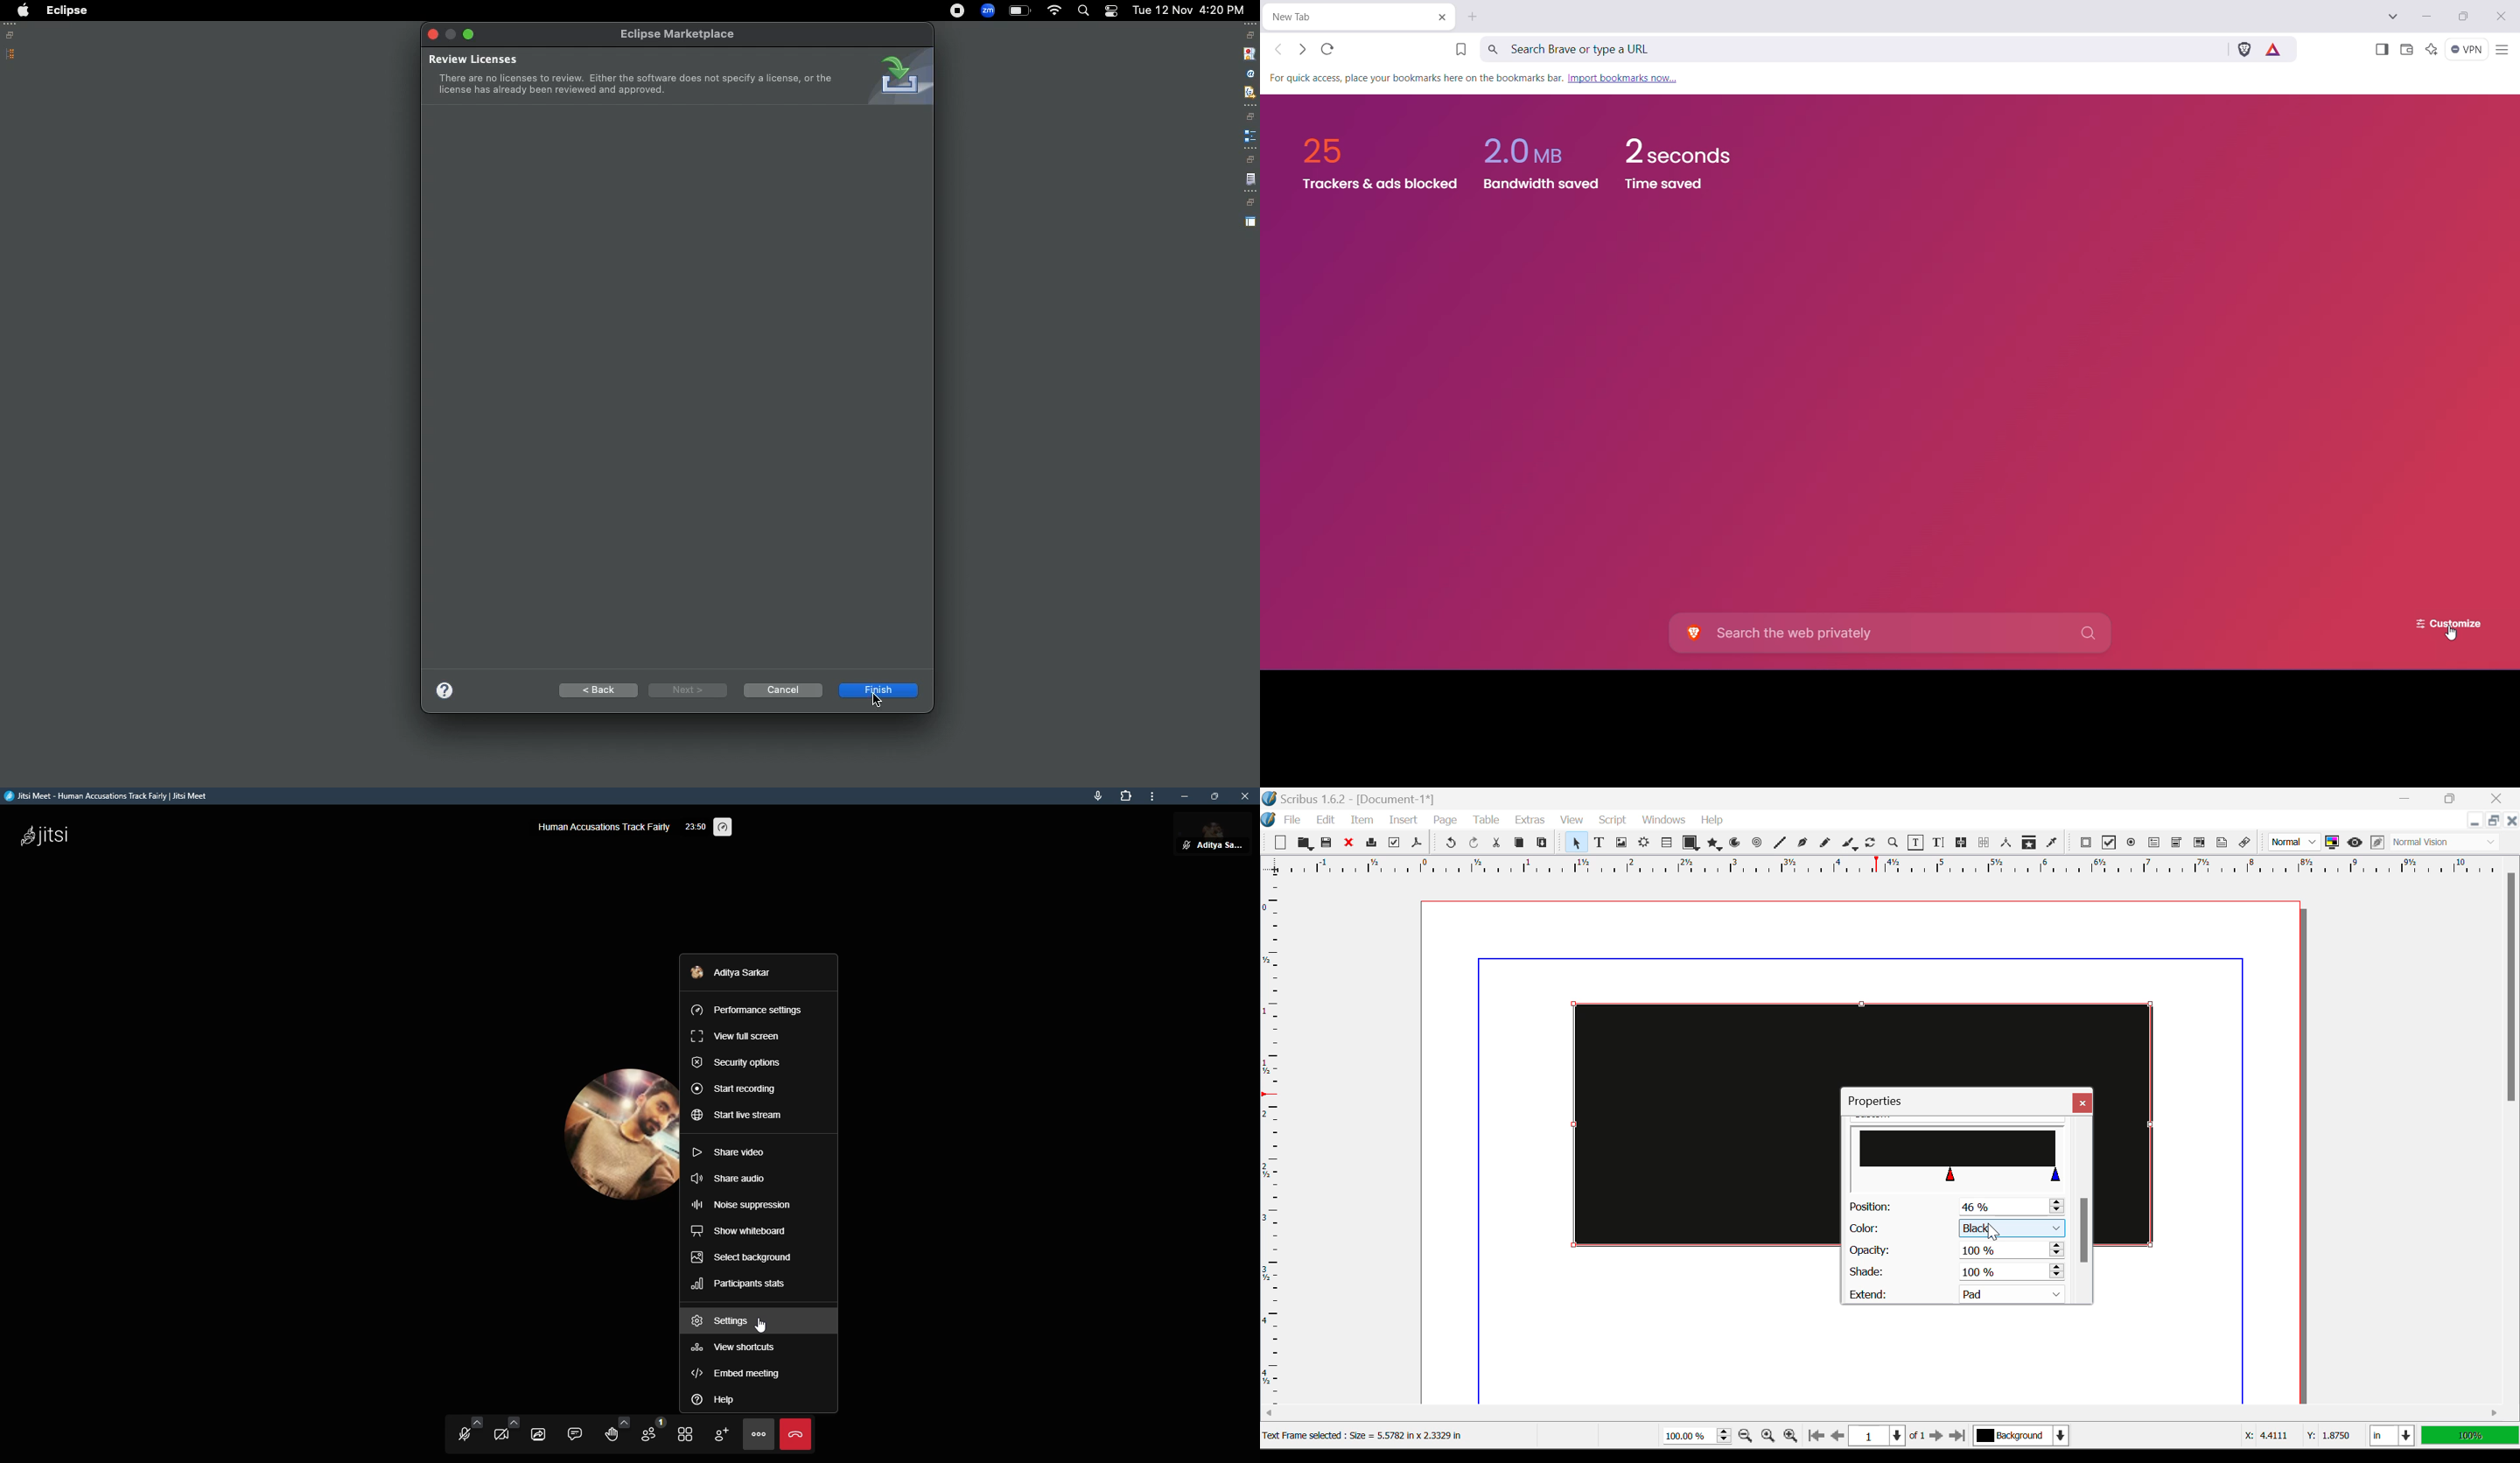 This screenshot has height=1484, width=2520. What do you see at coordinates (2473, 821) in the screenshot?
I see `Restore Down` at bounding box center [2473, 821].